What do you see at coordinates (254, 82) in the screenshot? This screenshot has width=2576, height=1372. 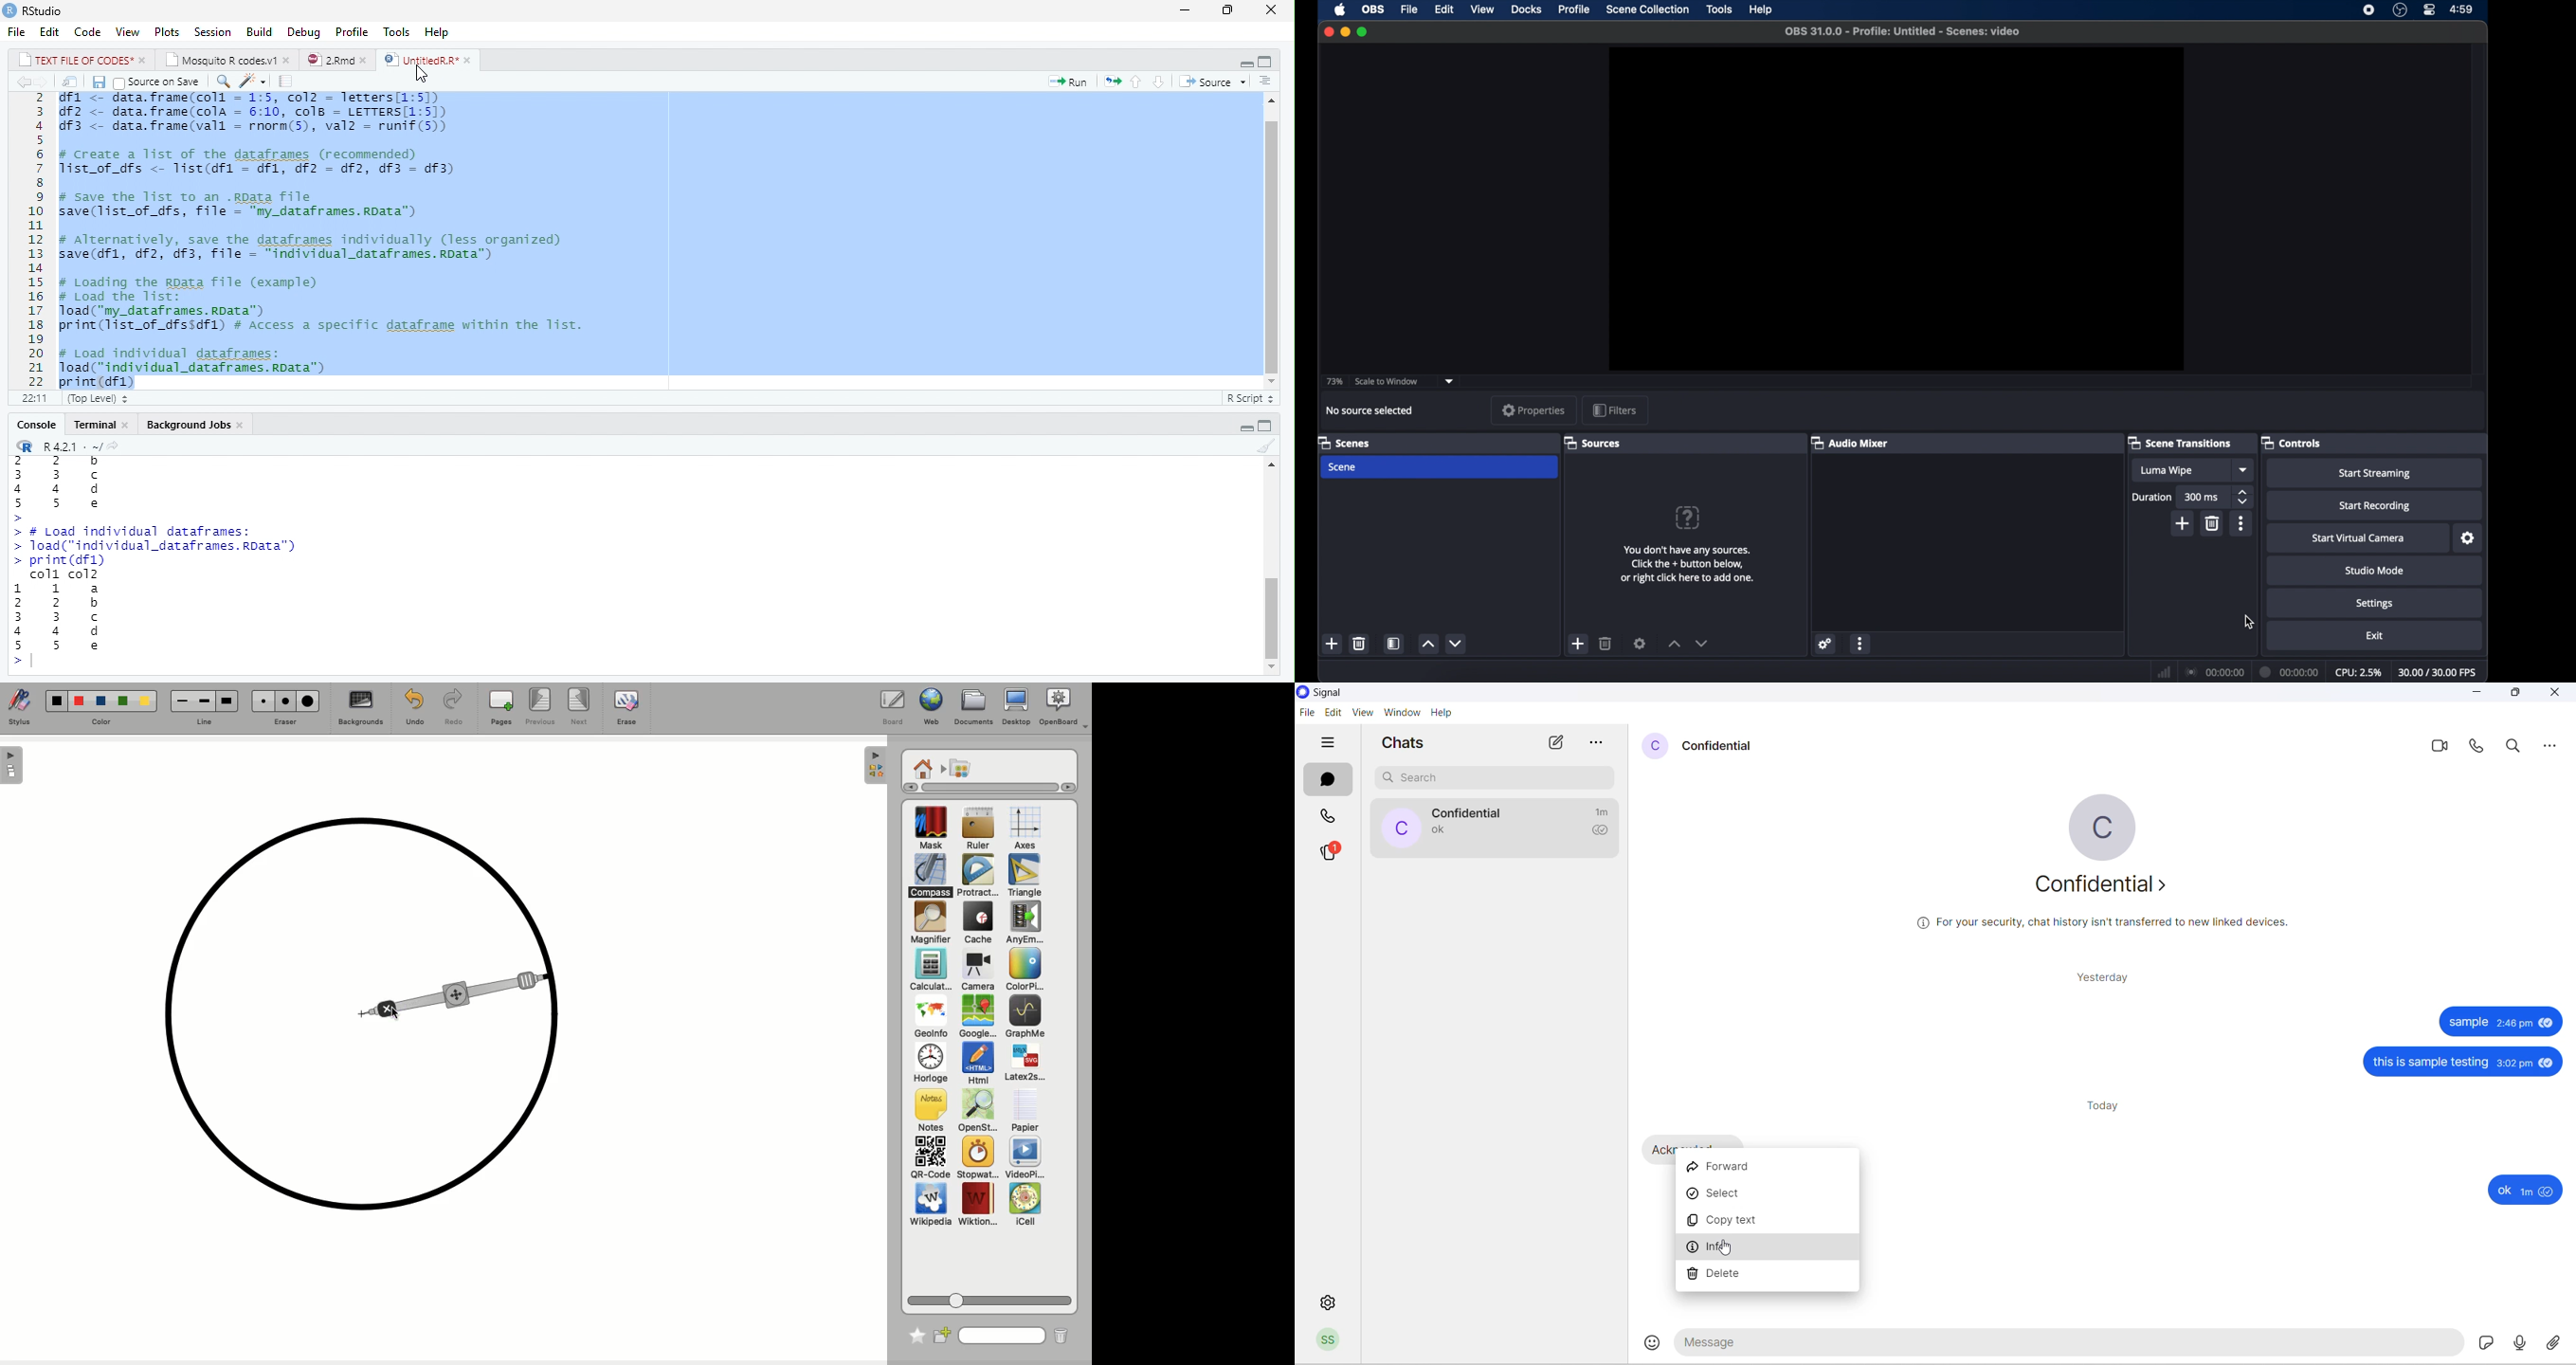 I see `Code Tools` at bounding box center [254, 82].